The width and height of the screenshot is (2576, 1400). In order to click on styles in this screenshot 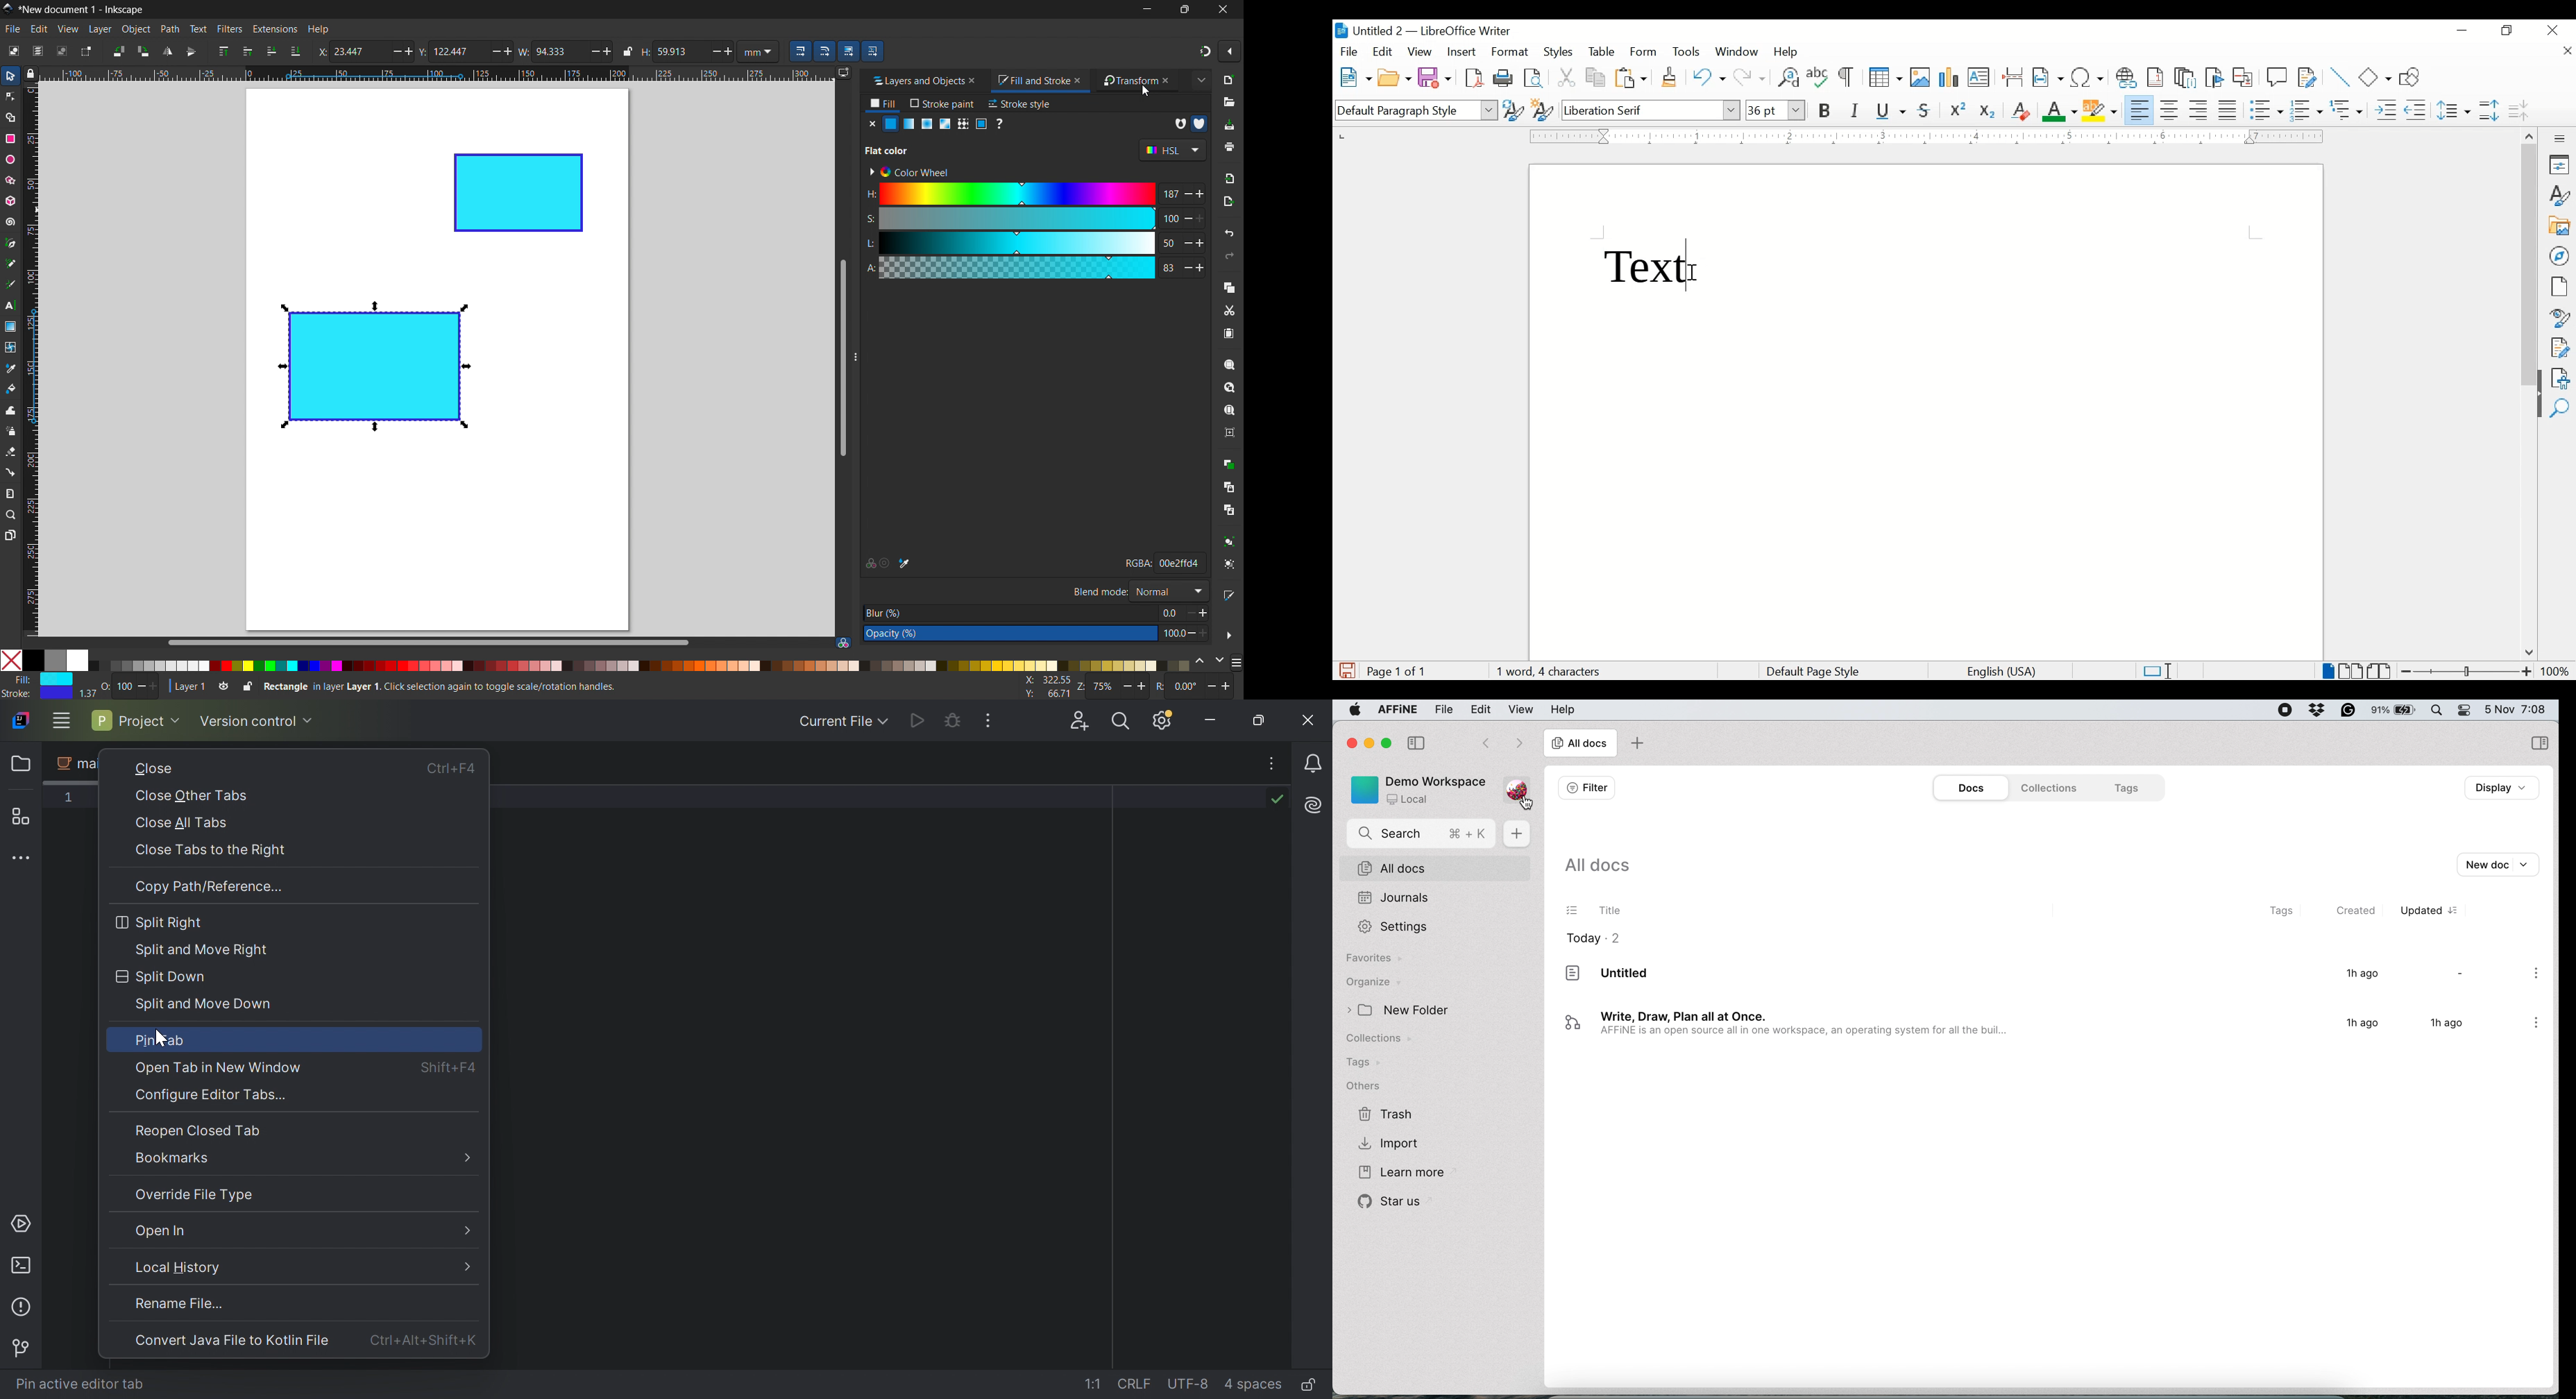, I will do `click(2560, 196)`.